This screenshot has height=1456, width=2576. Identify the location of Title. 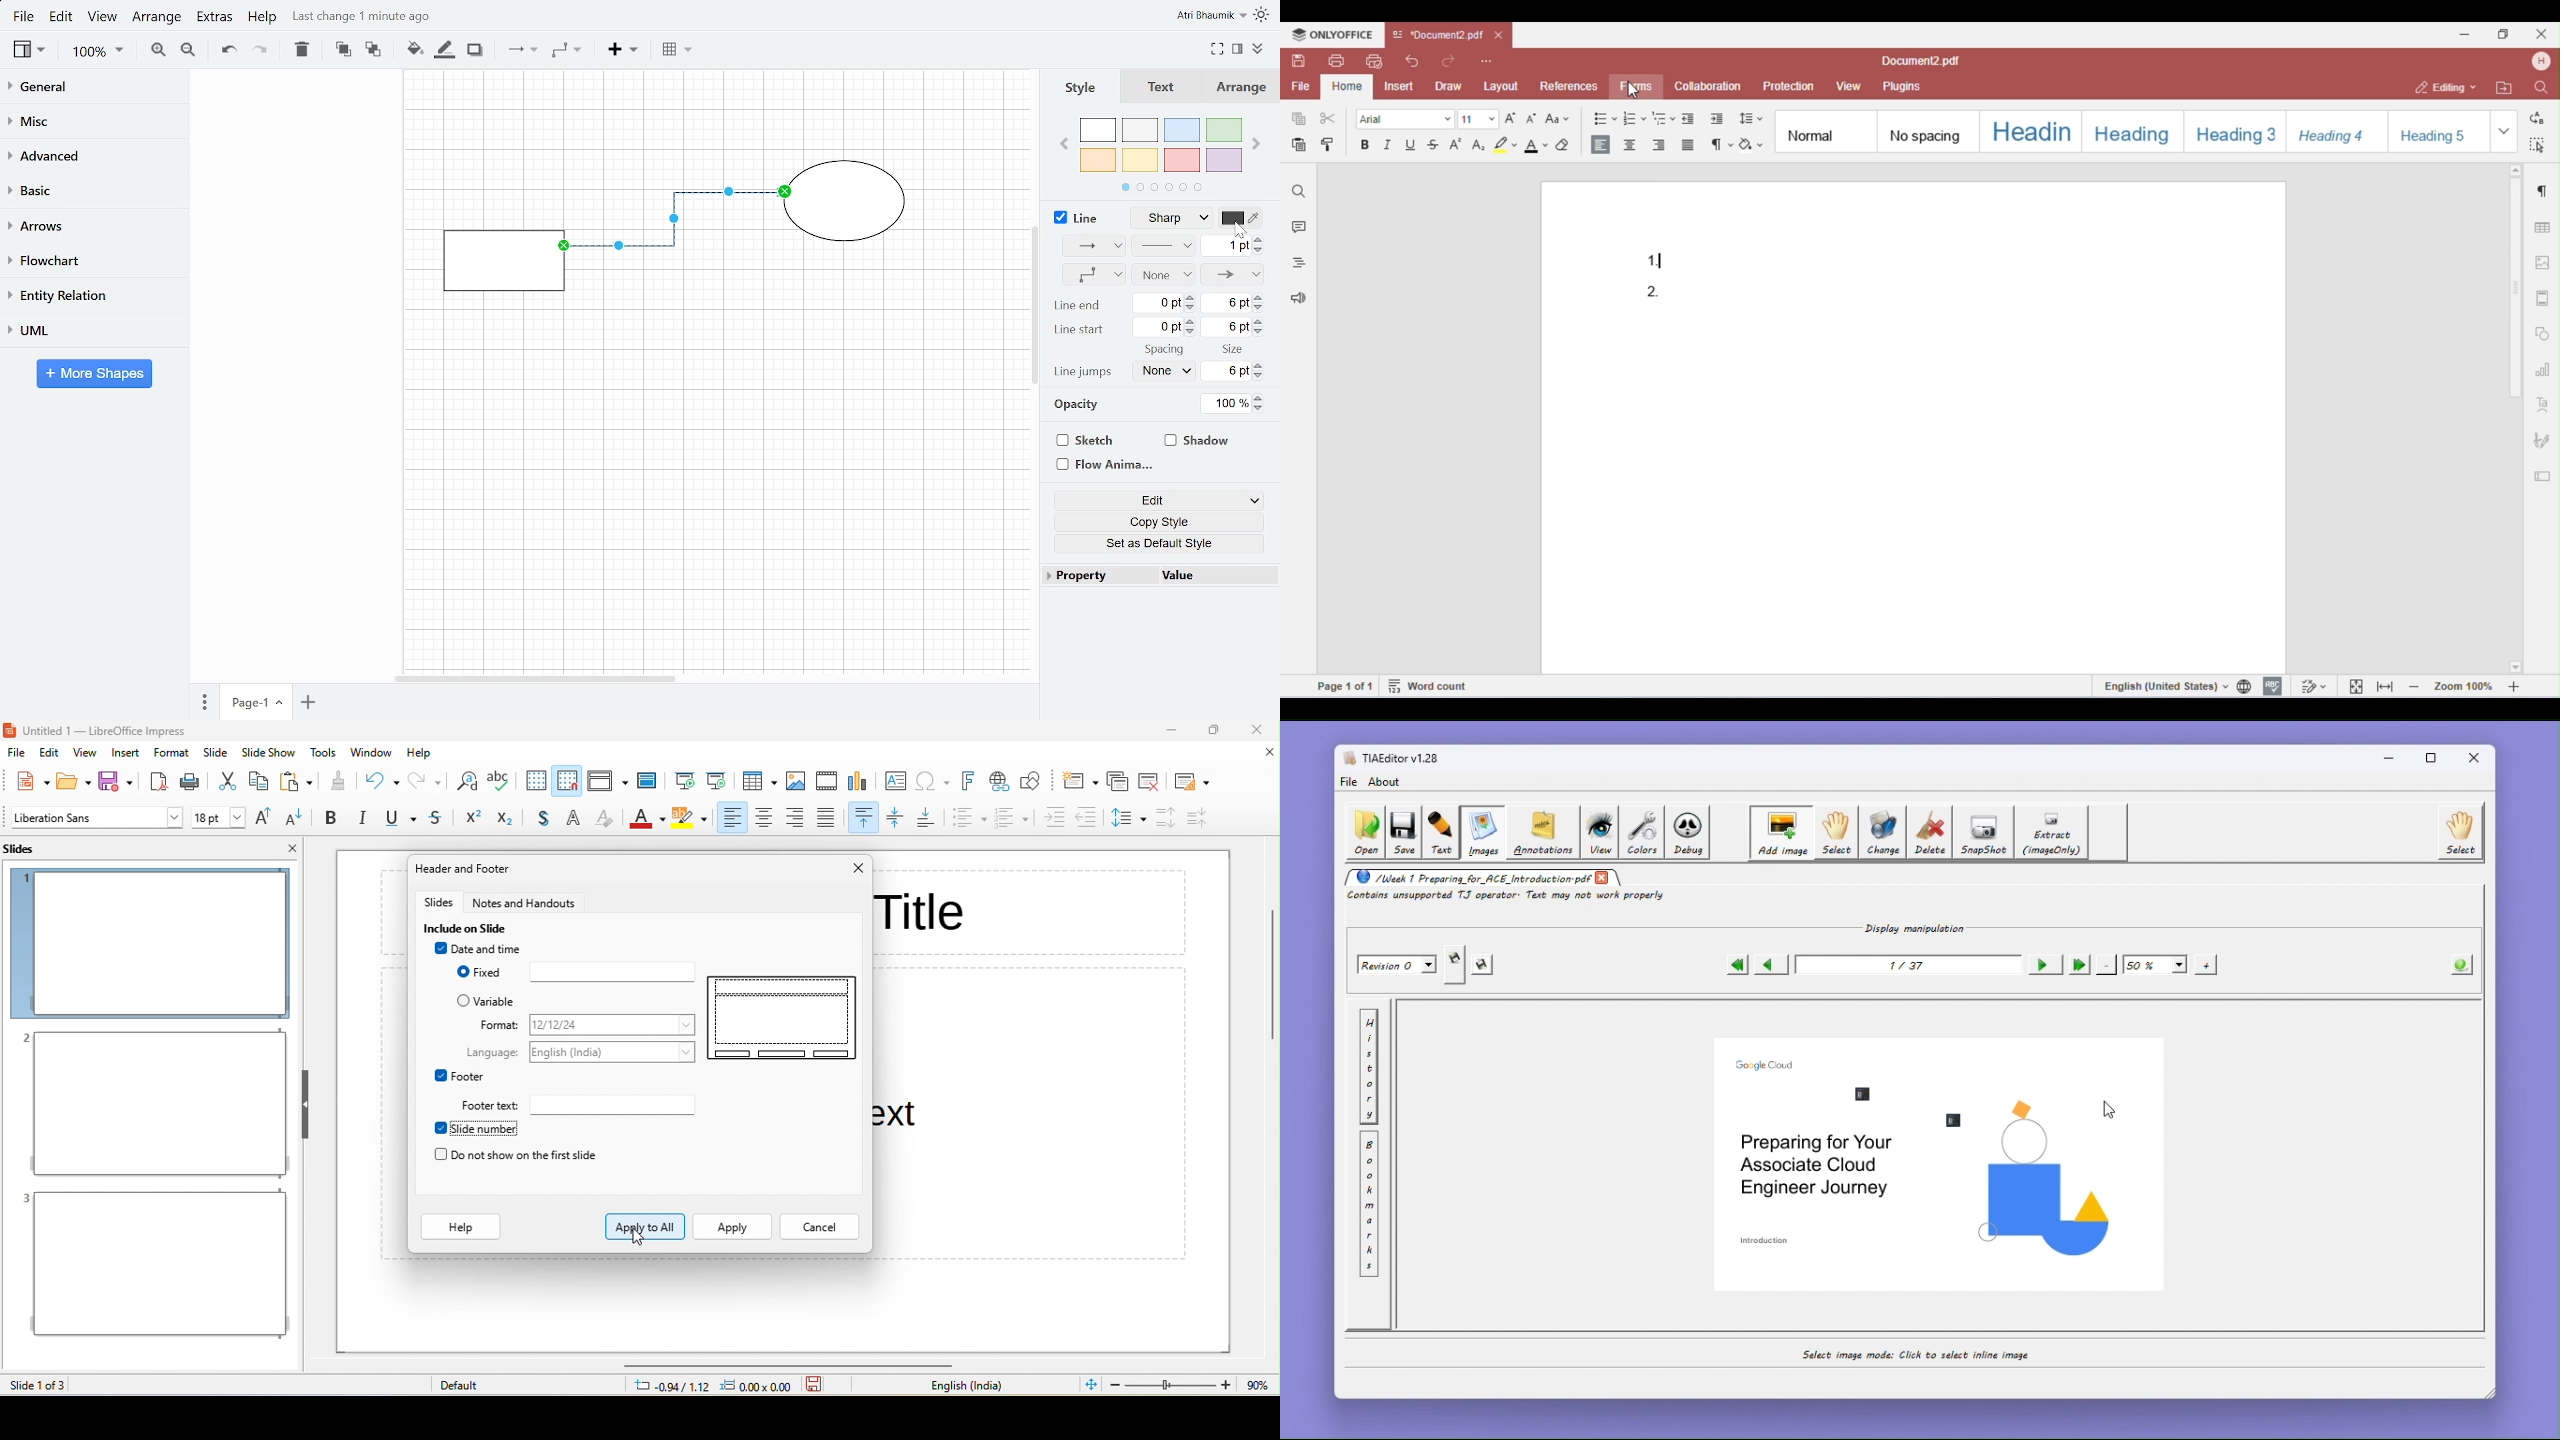
(923, 910).